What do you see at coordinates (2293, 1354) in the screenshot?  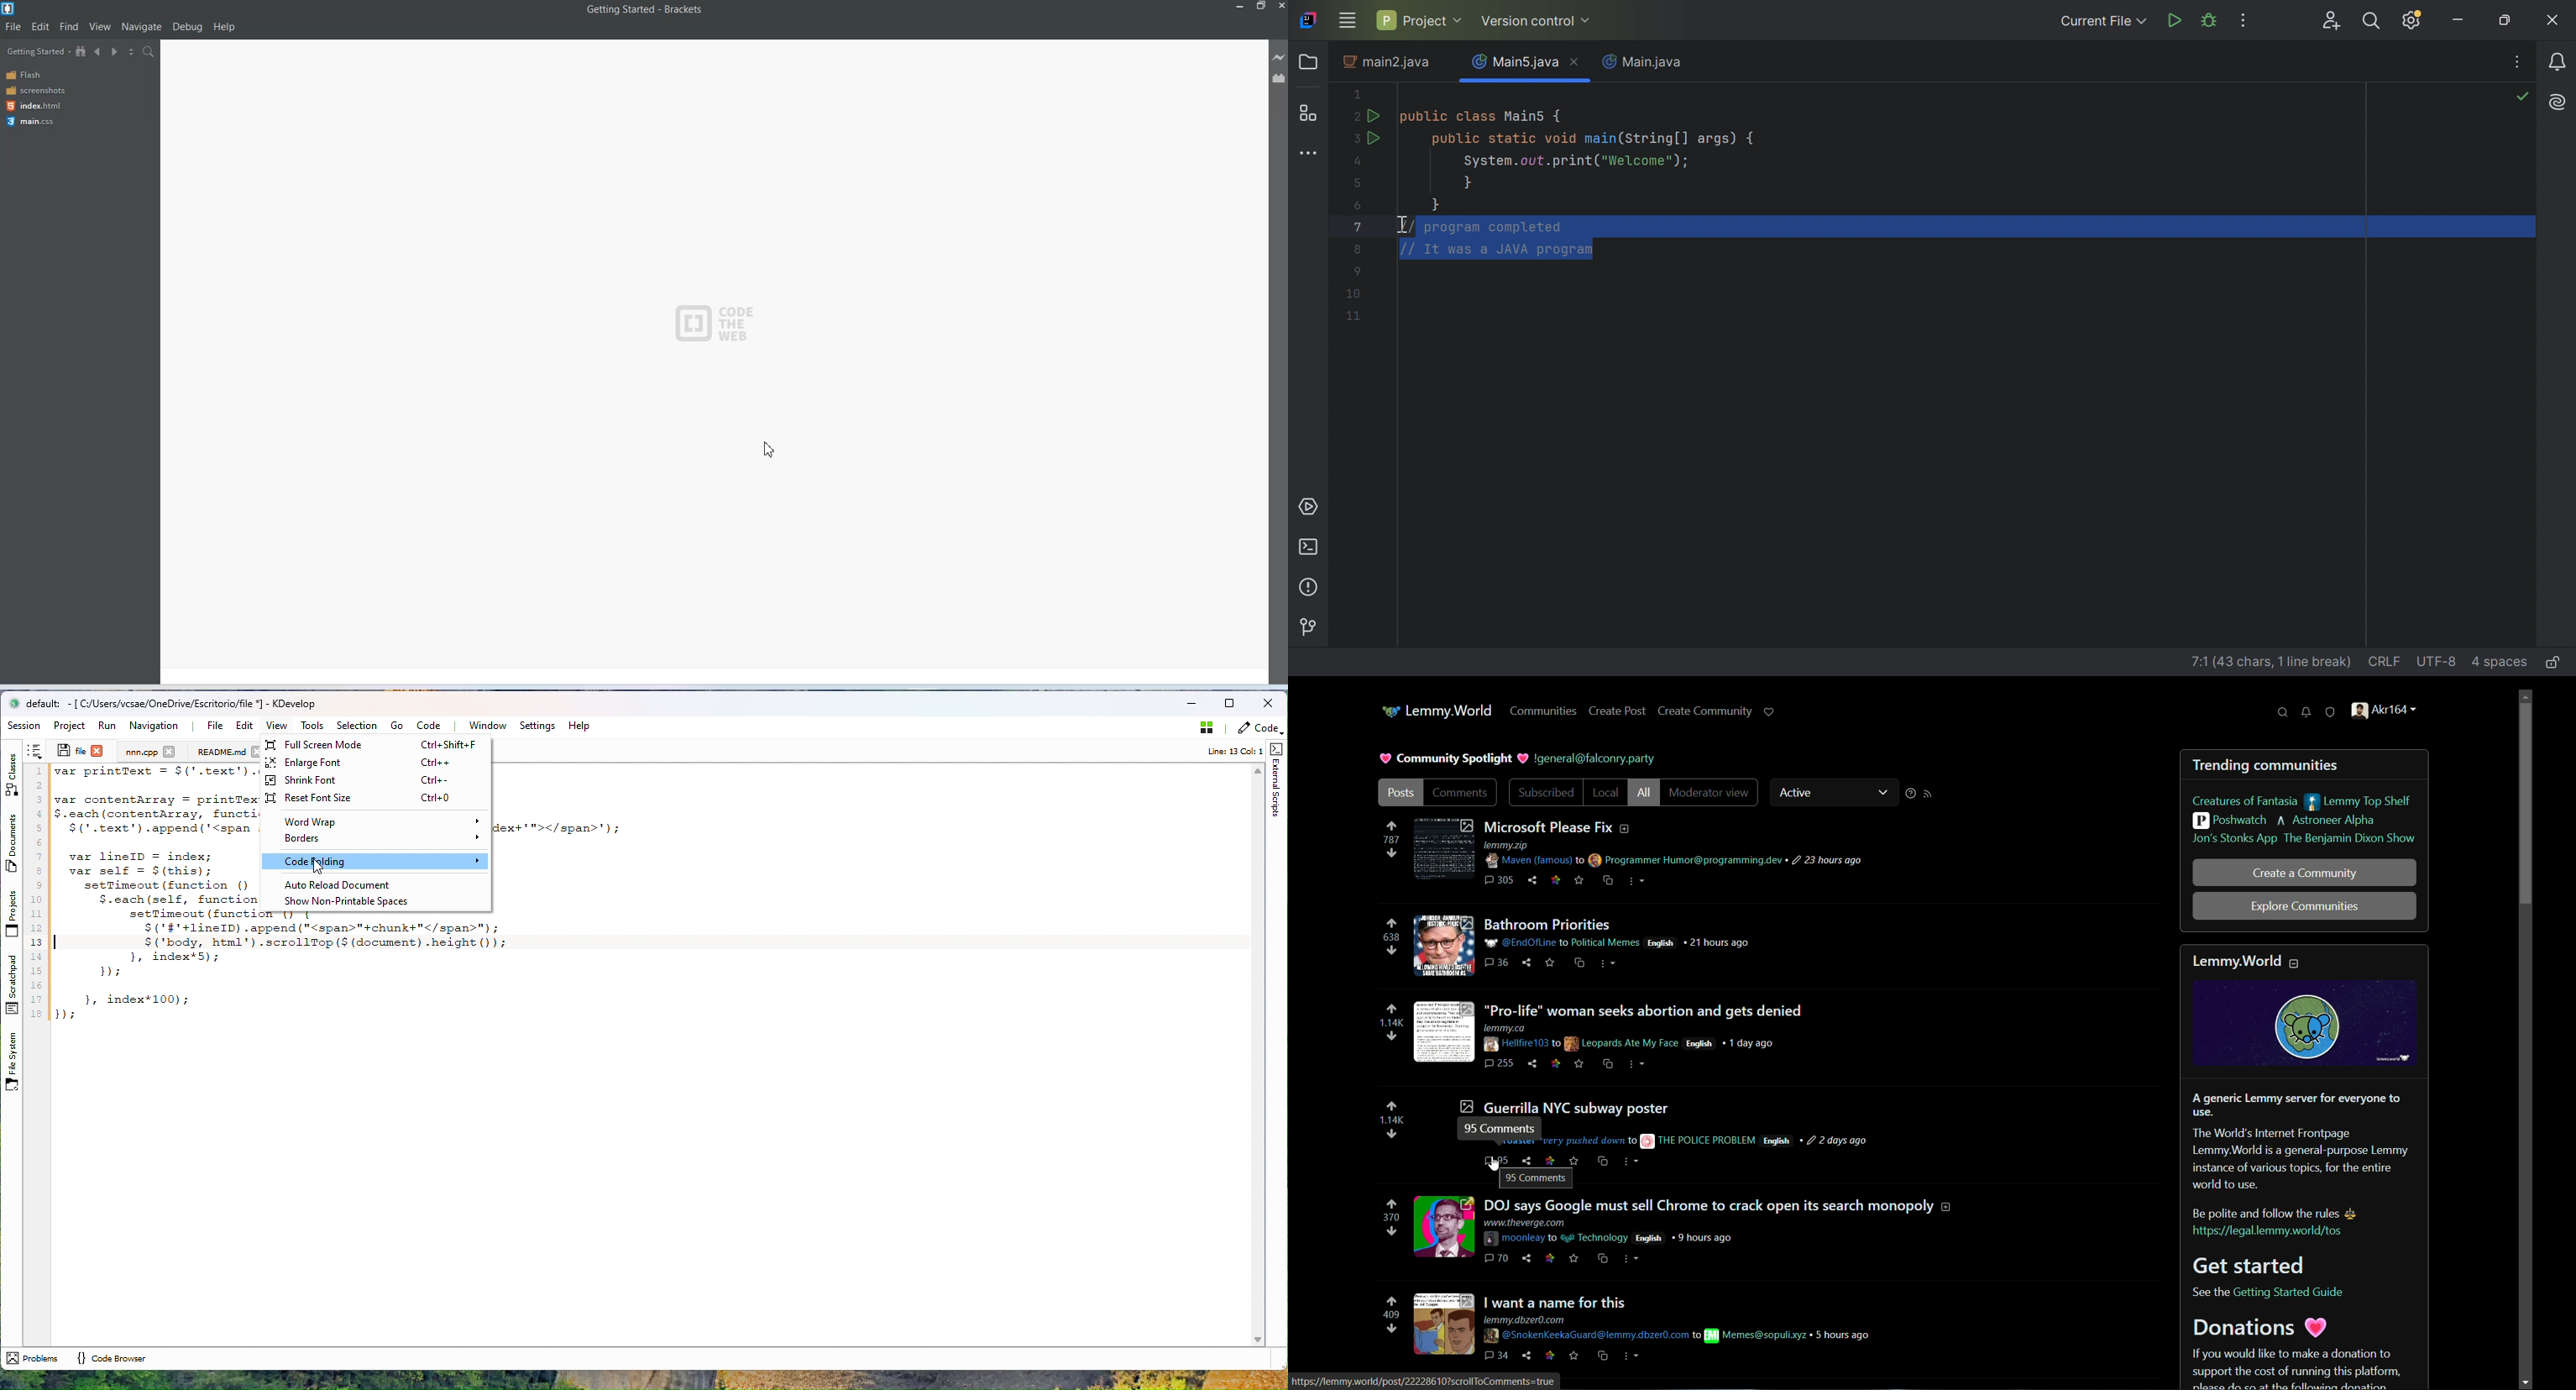 I see `Donations

If you would like to make a donation to
support the cost of running this platform,
I I I` at bounding box center [2293, 1354].